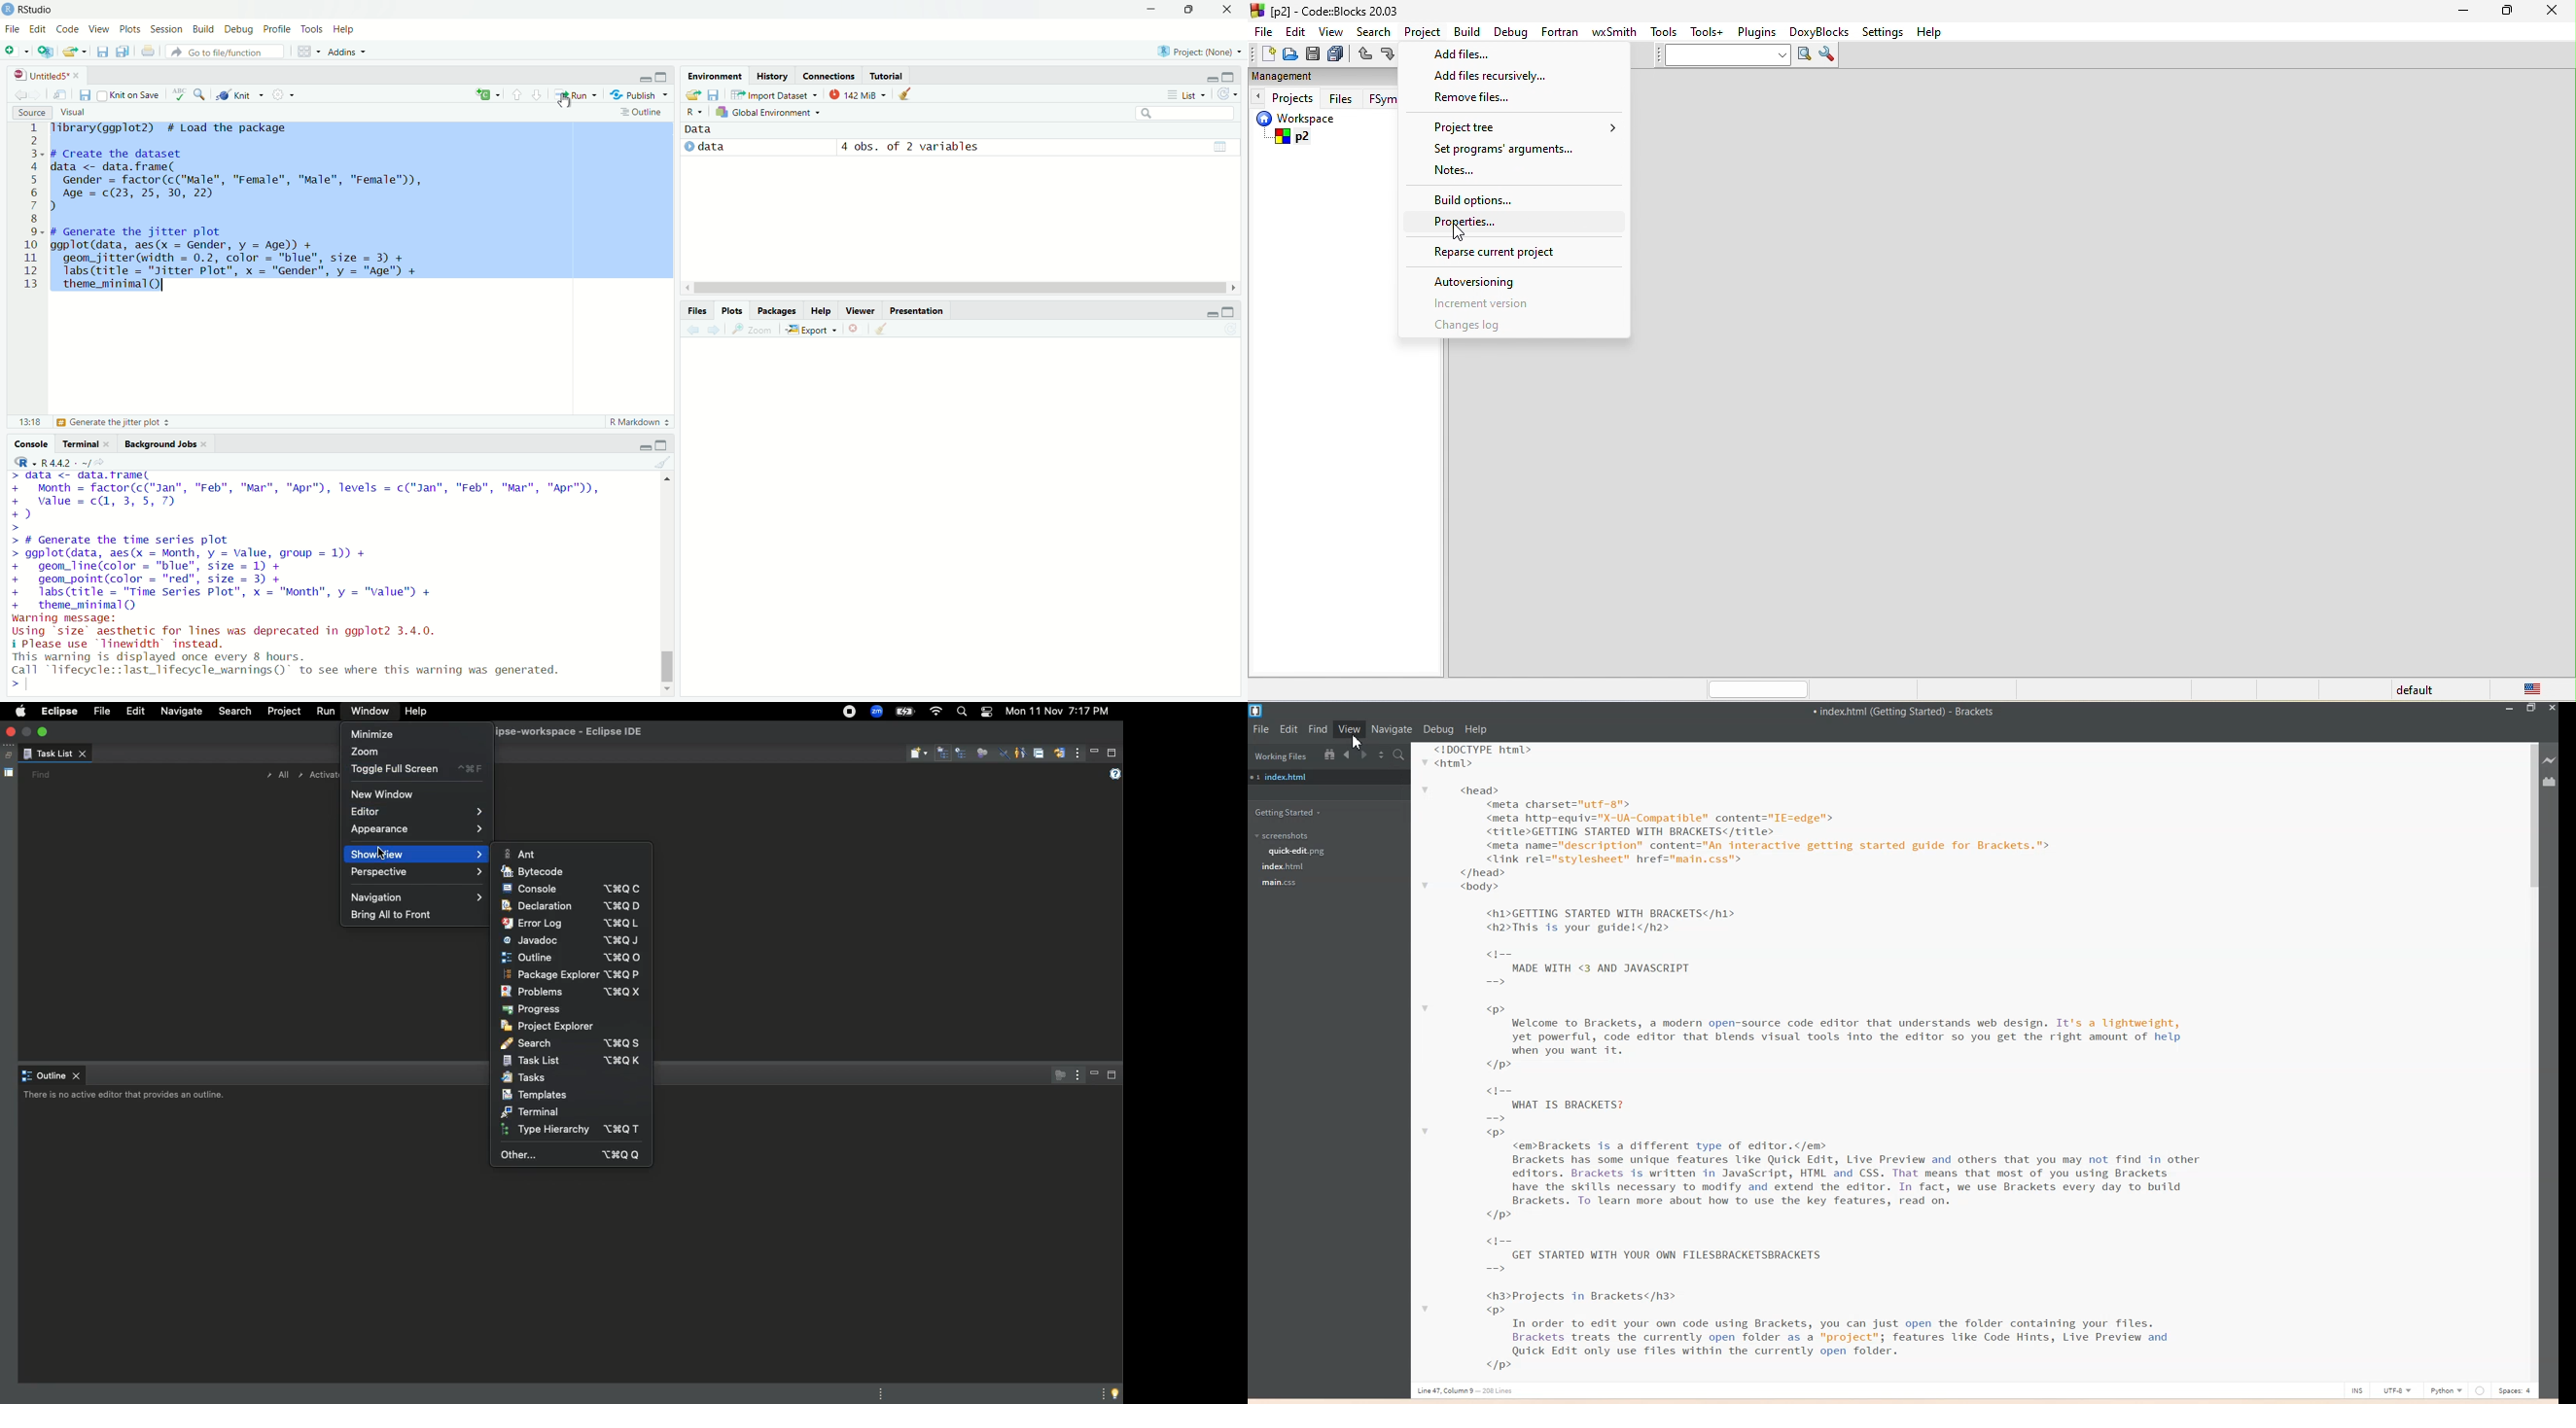 Image resolution: width=2576 pixels, height=1428 pixels. What do you see at coordinates (78, 443) in the screenshot?
I see `terminal` at bounding box center [78, 443].